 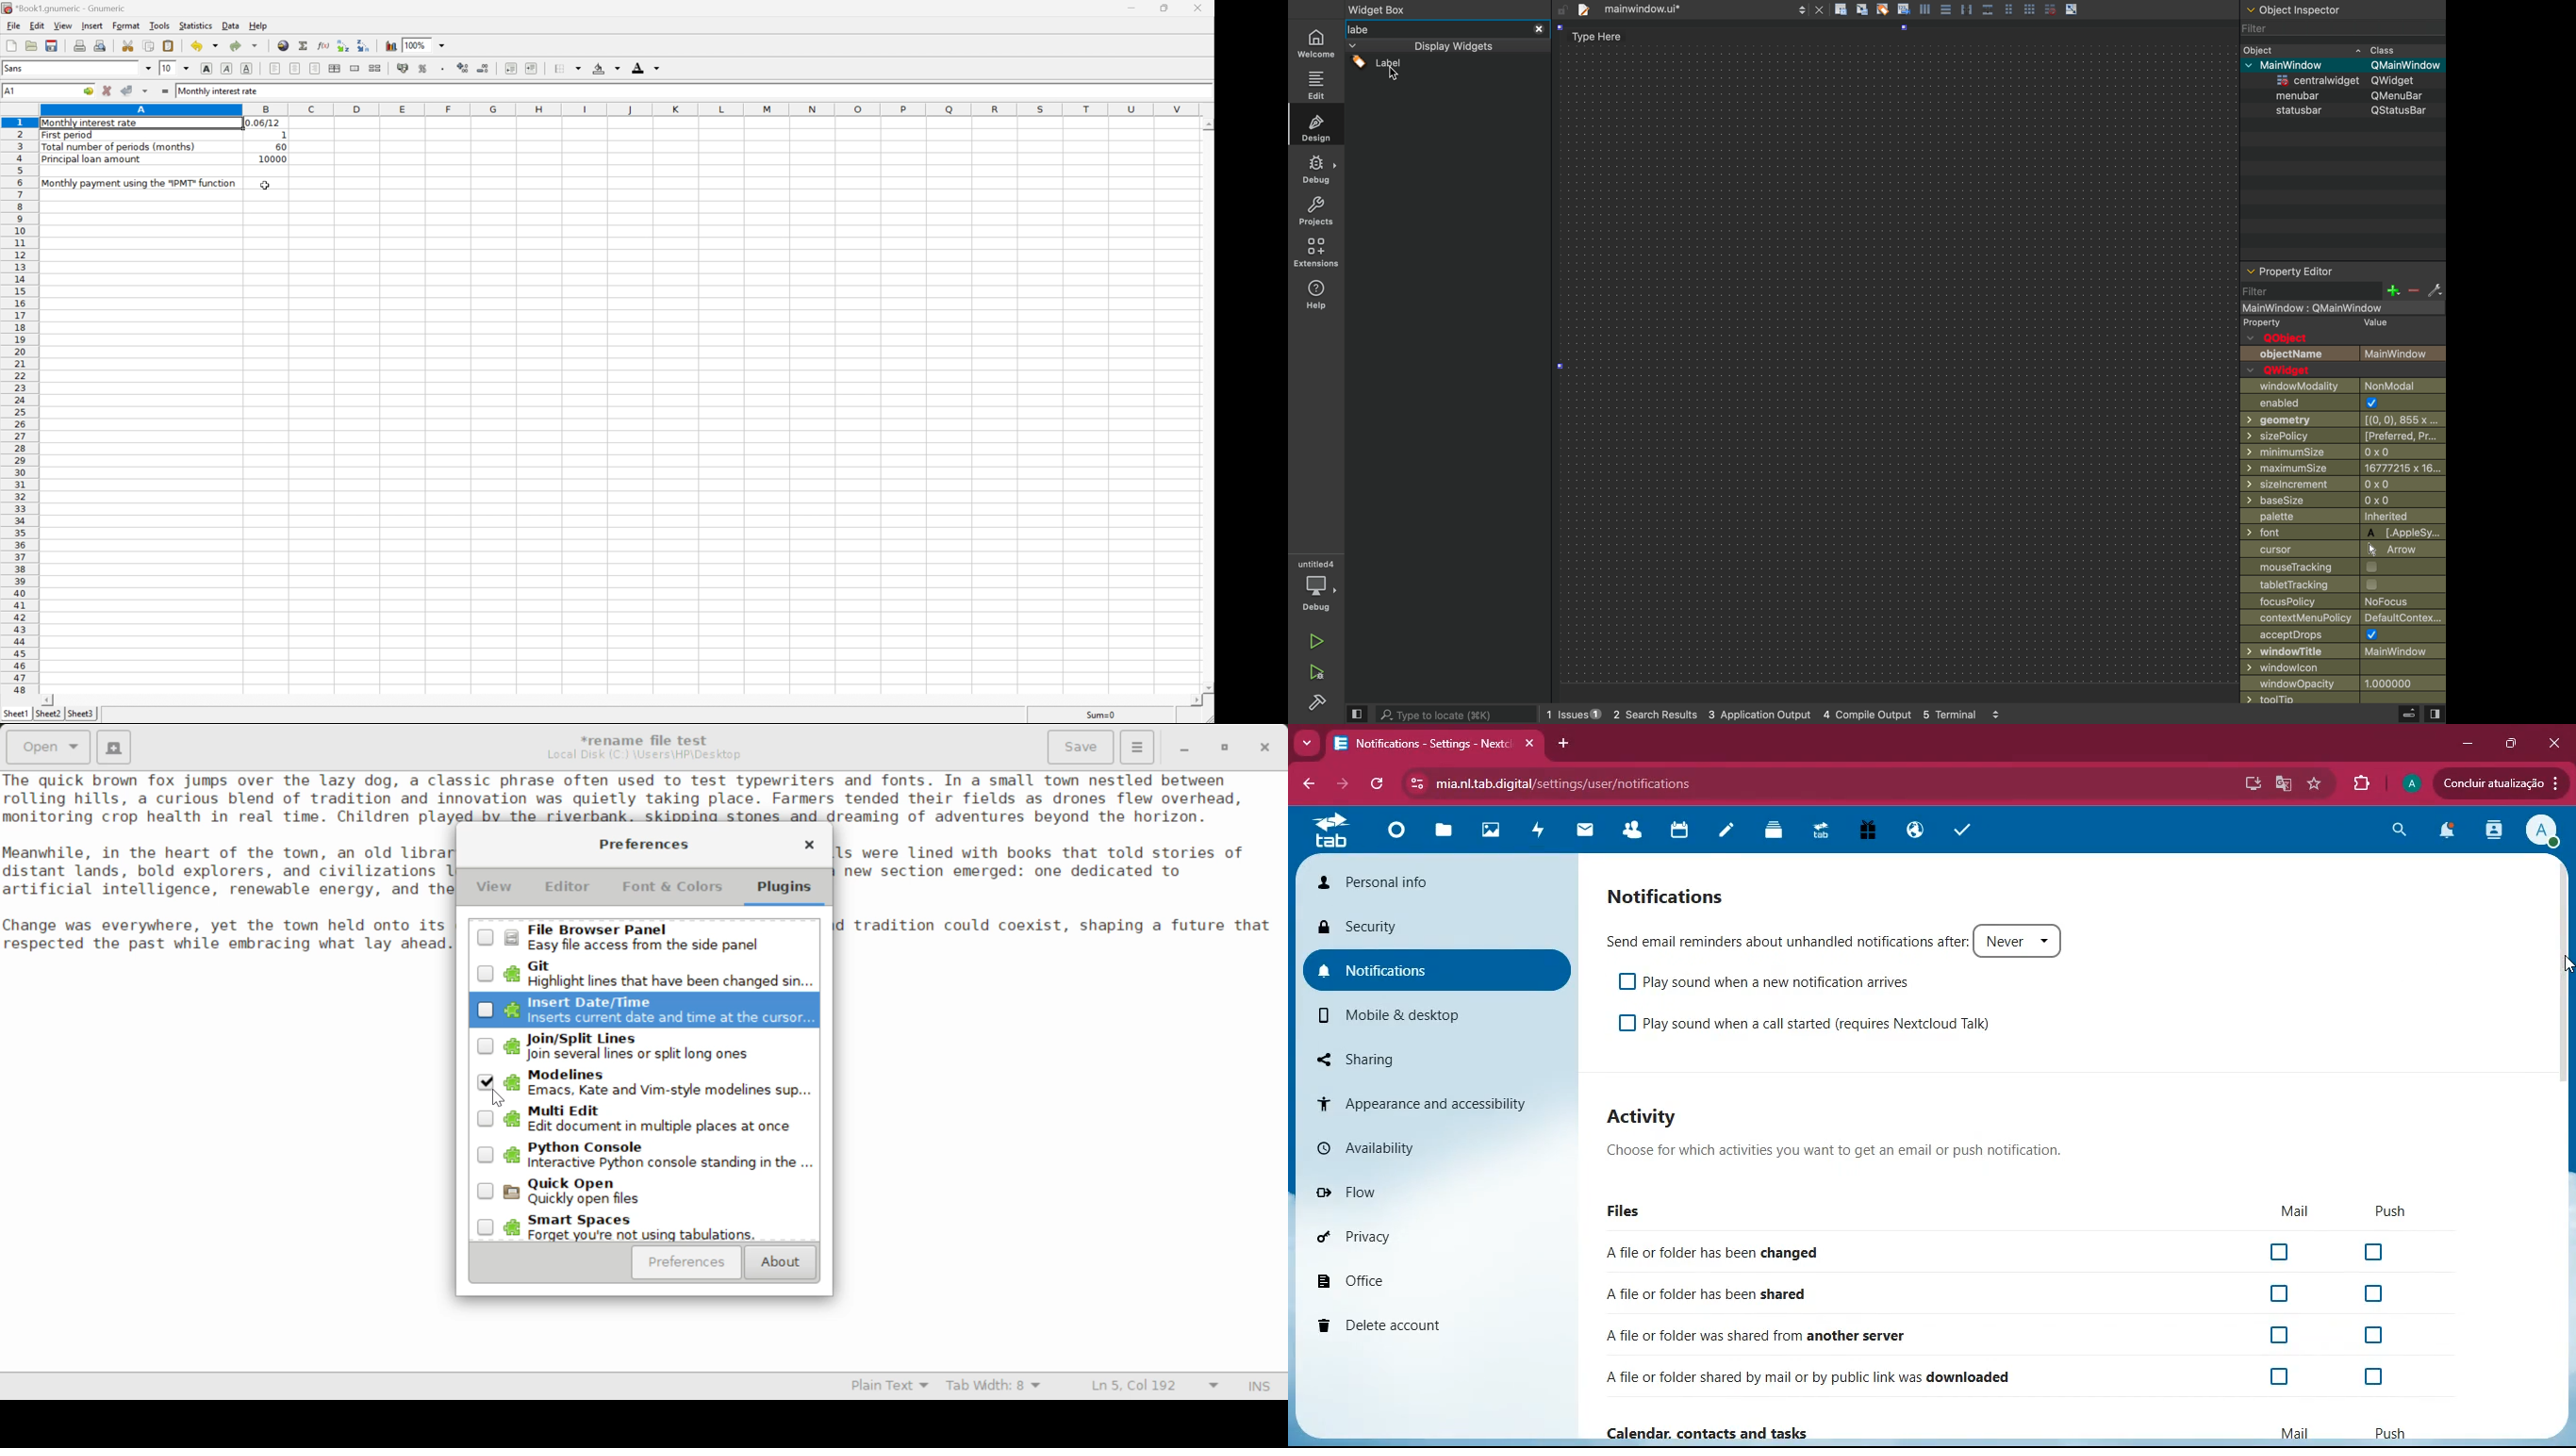 I want to click on Align Right, so click(x=315, y=68).